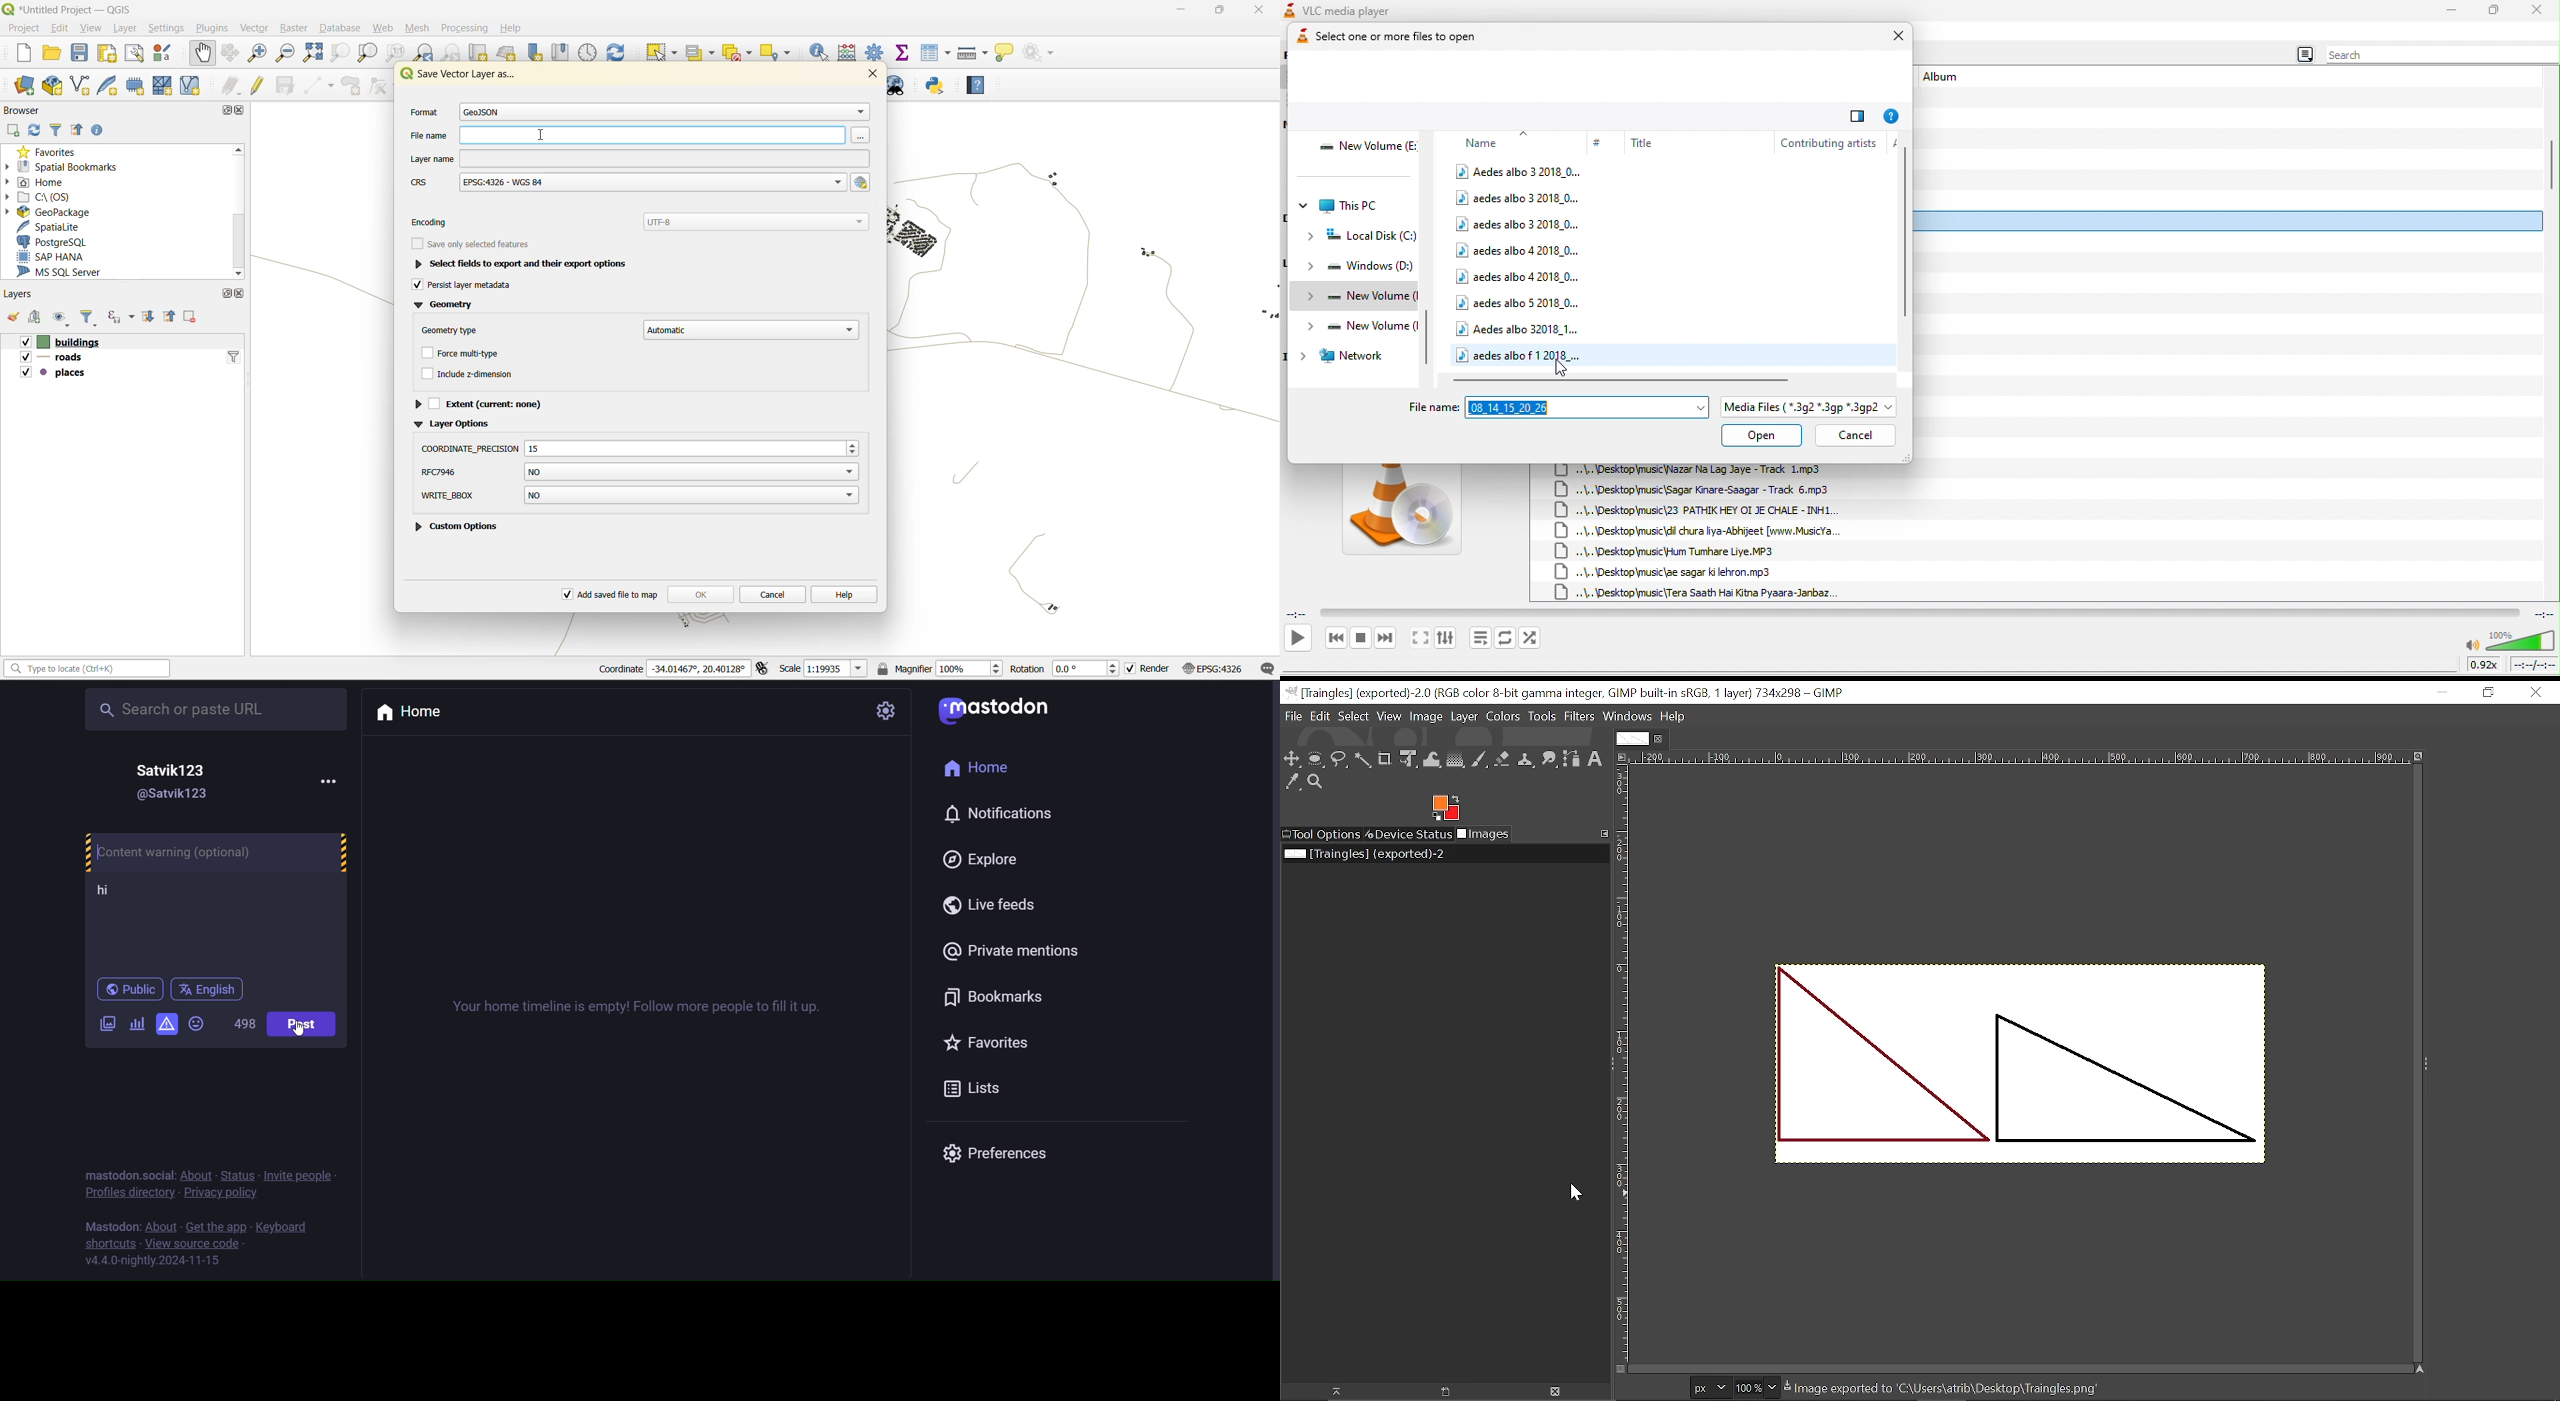 This screenshot has height=1428, width=2576. I want to click on new virtual layer, so click(189, 86).